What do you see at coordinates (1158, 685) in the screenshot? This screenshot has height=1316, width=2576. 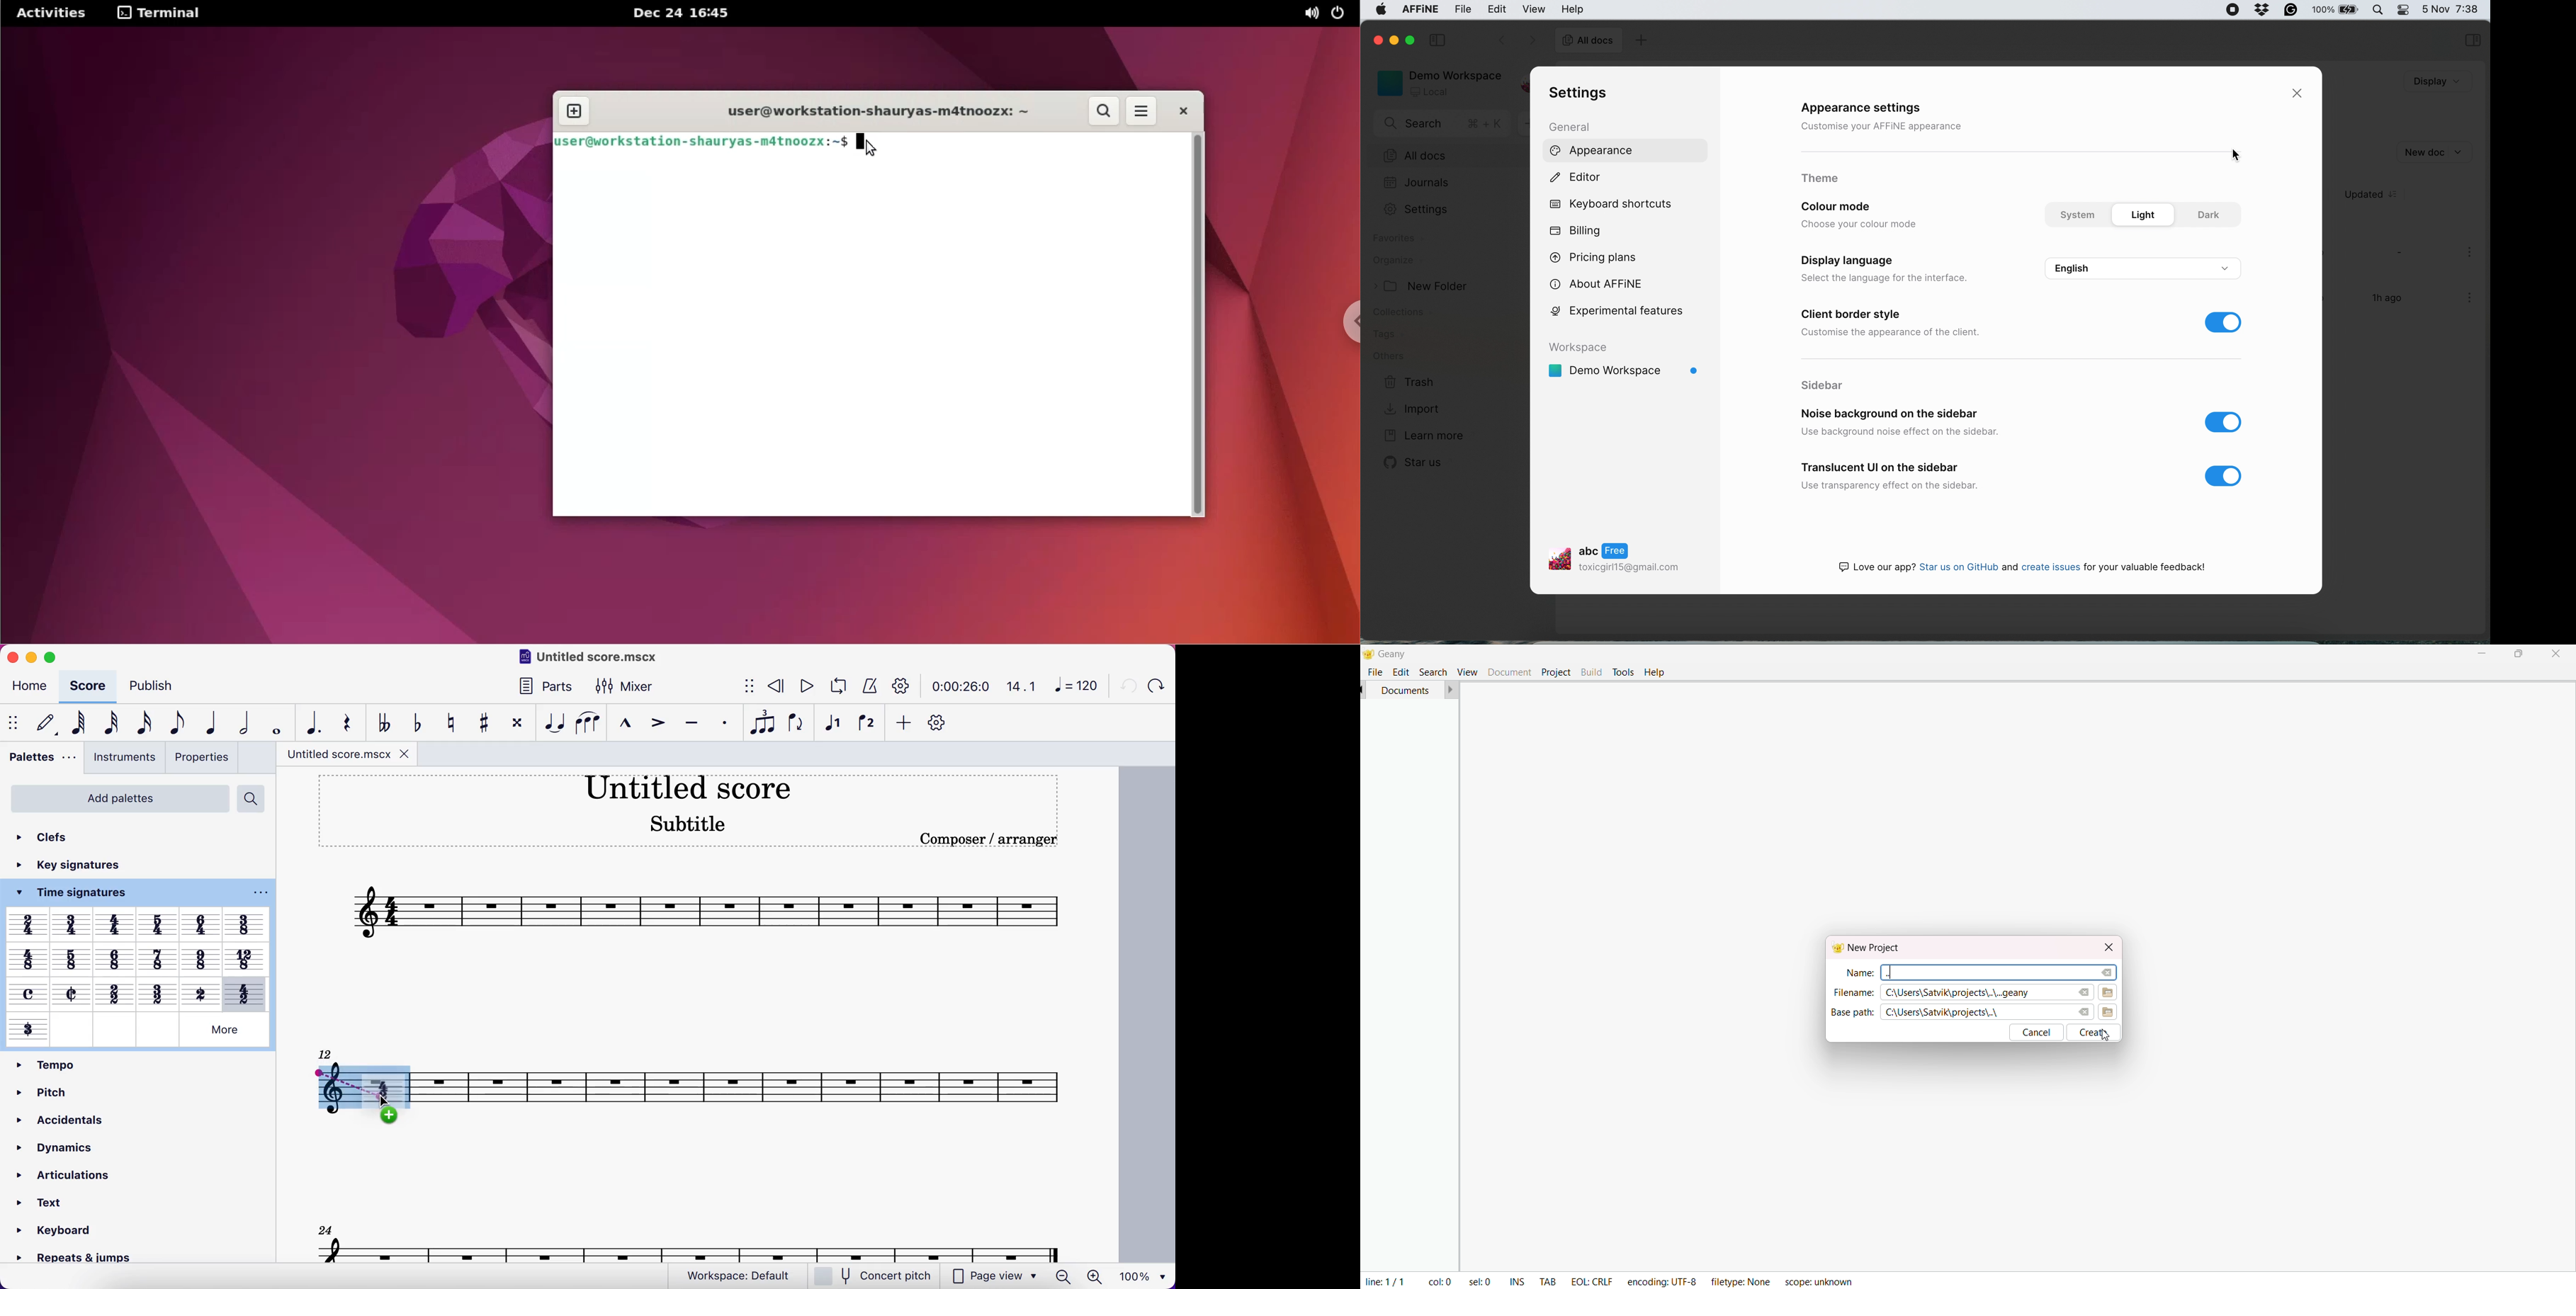 I see `redo` at bounding box center [1158, 685].